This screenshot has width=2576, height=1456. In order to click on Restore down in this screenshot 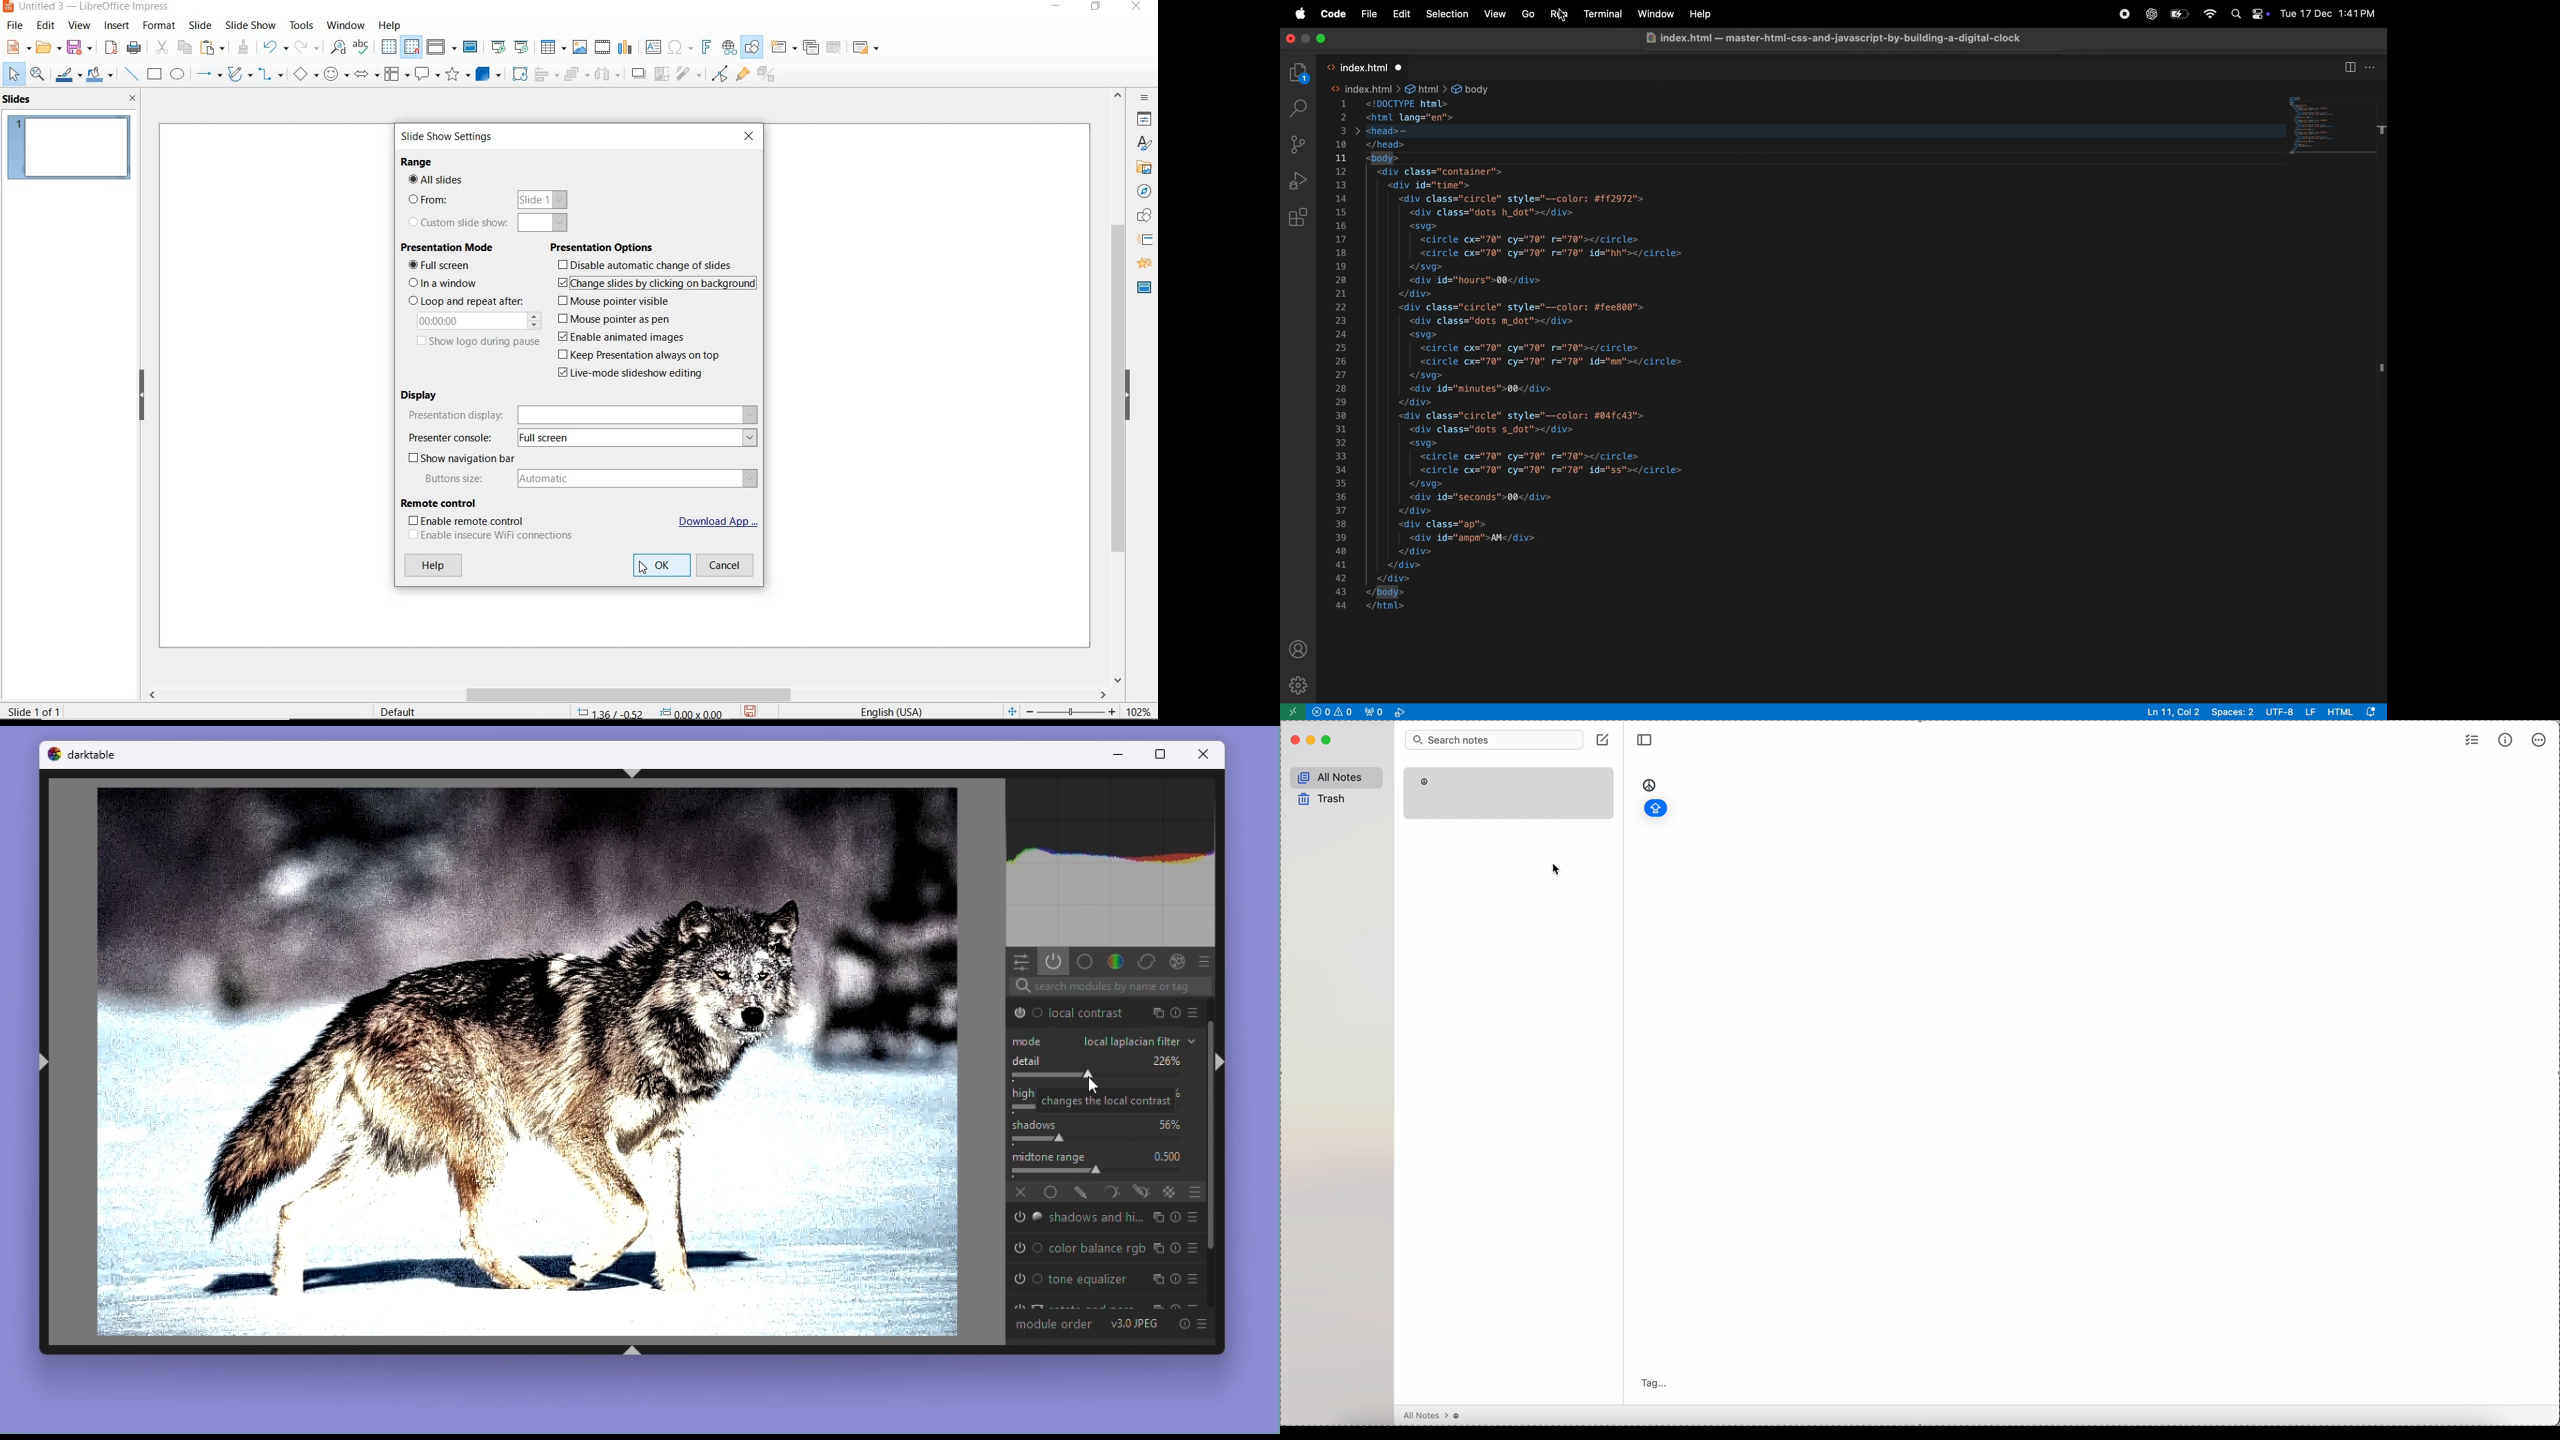, I will do `click(1163, 754)`.